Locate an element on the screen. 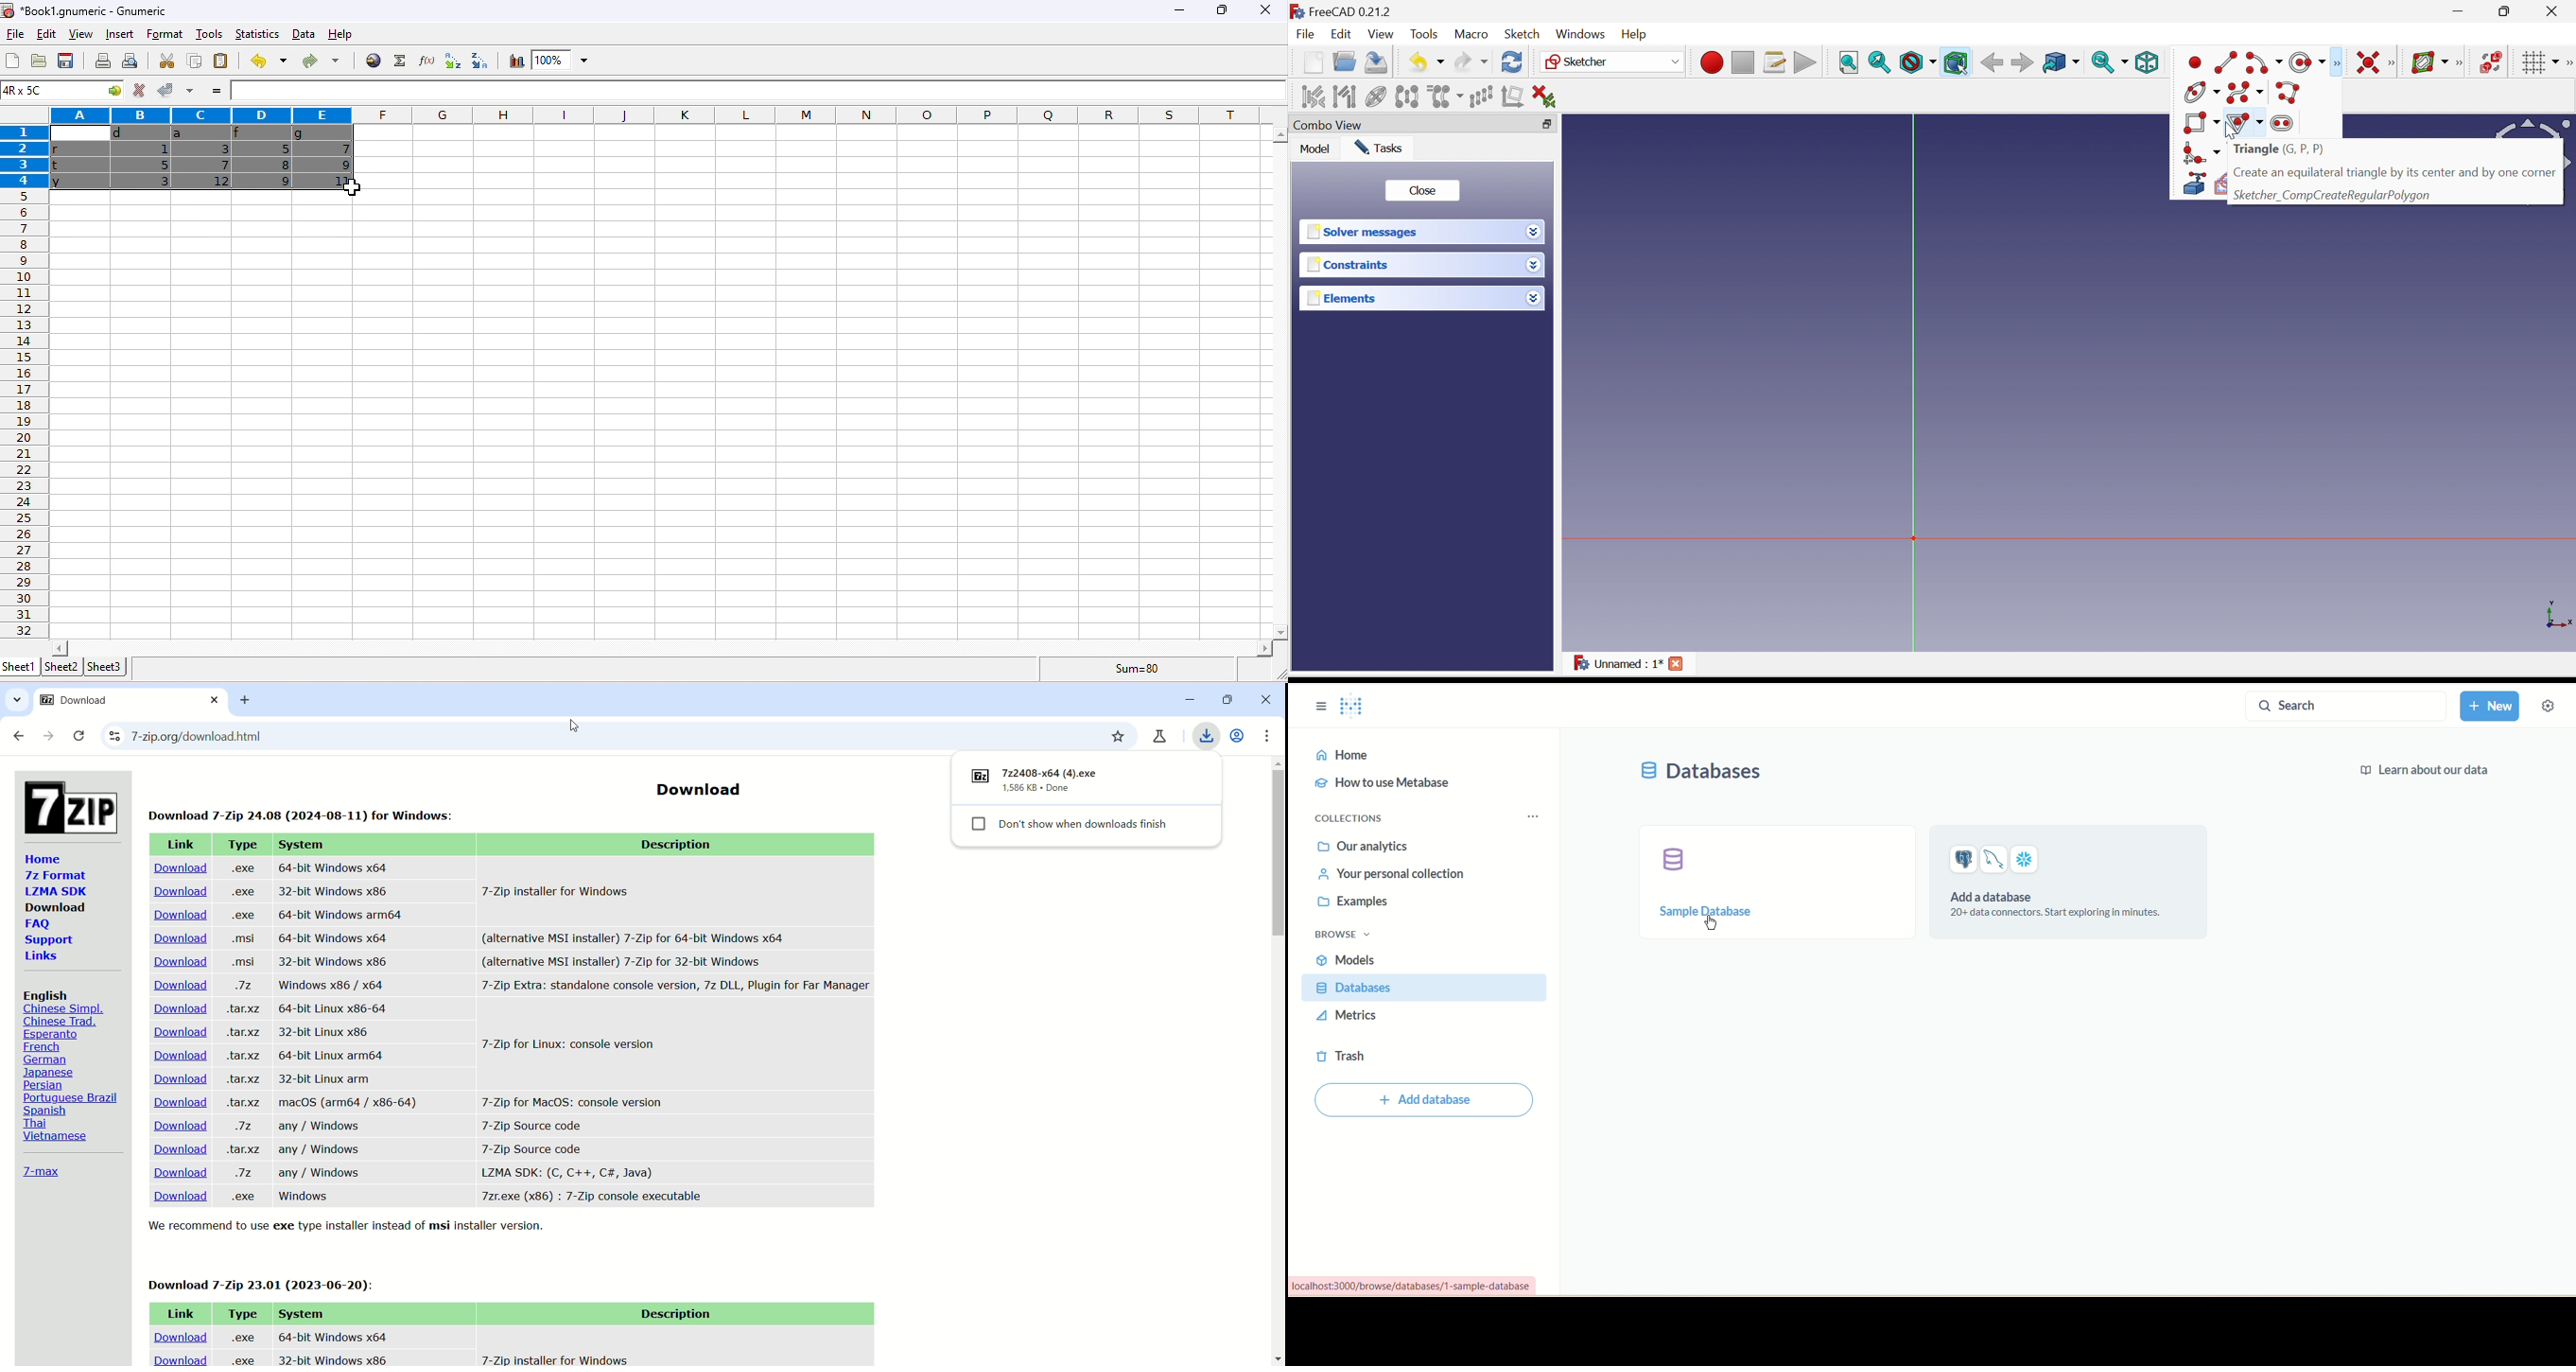  sheet3 is located at coordinates (107, 666).